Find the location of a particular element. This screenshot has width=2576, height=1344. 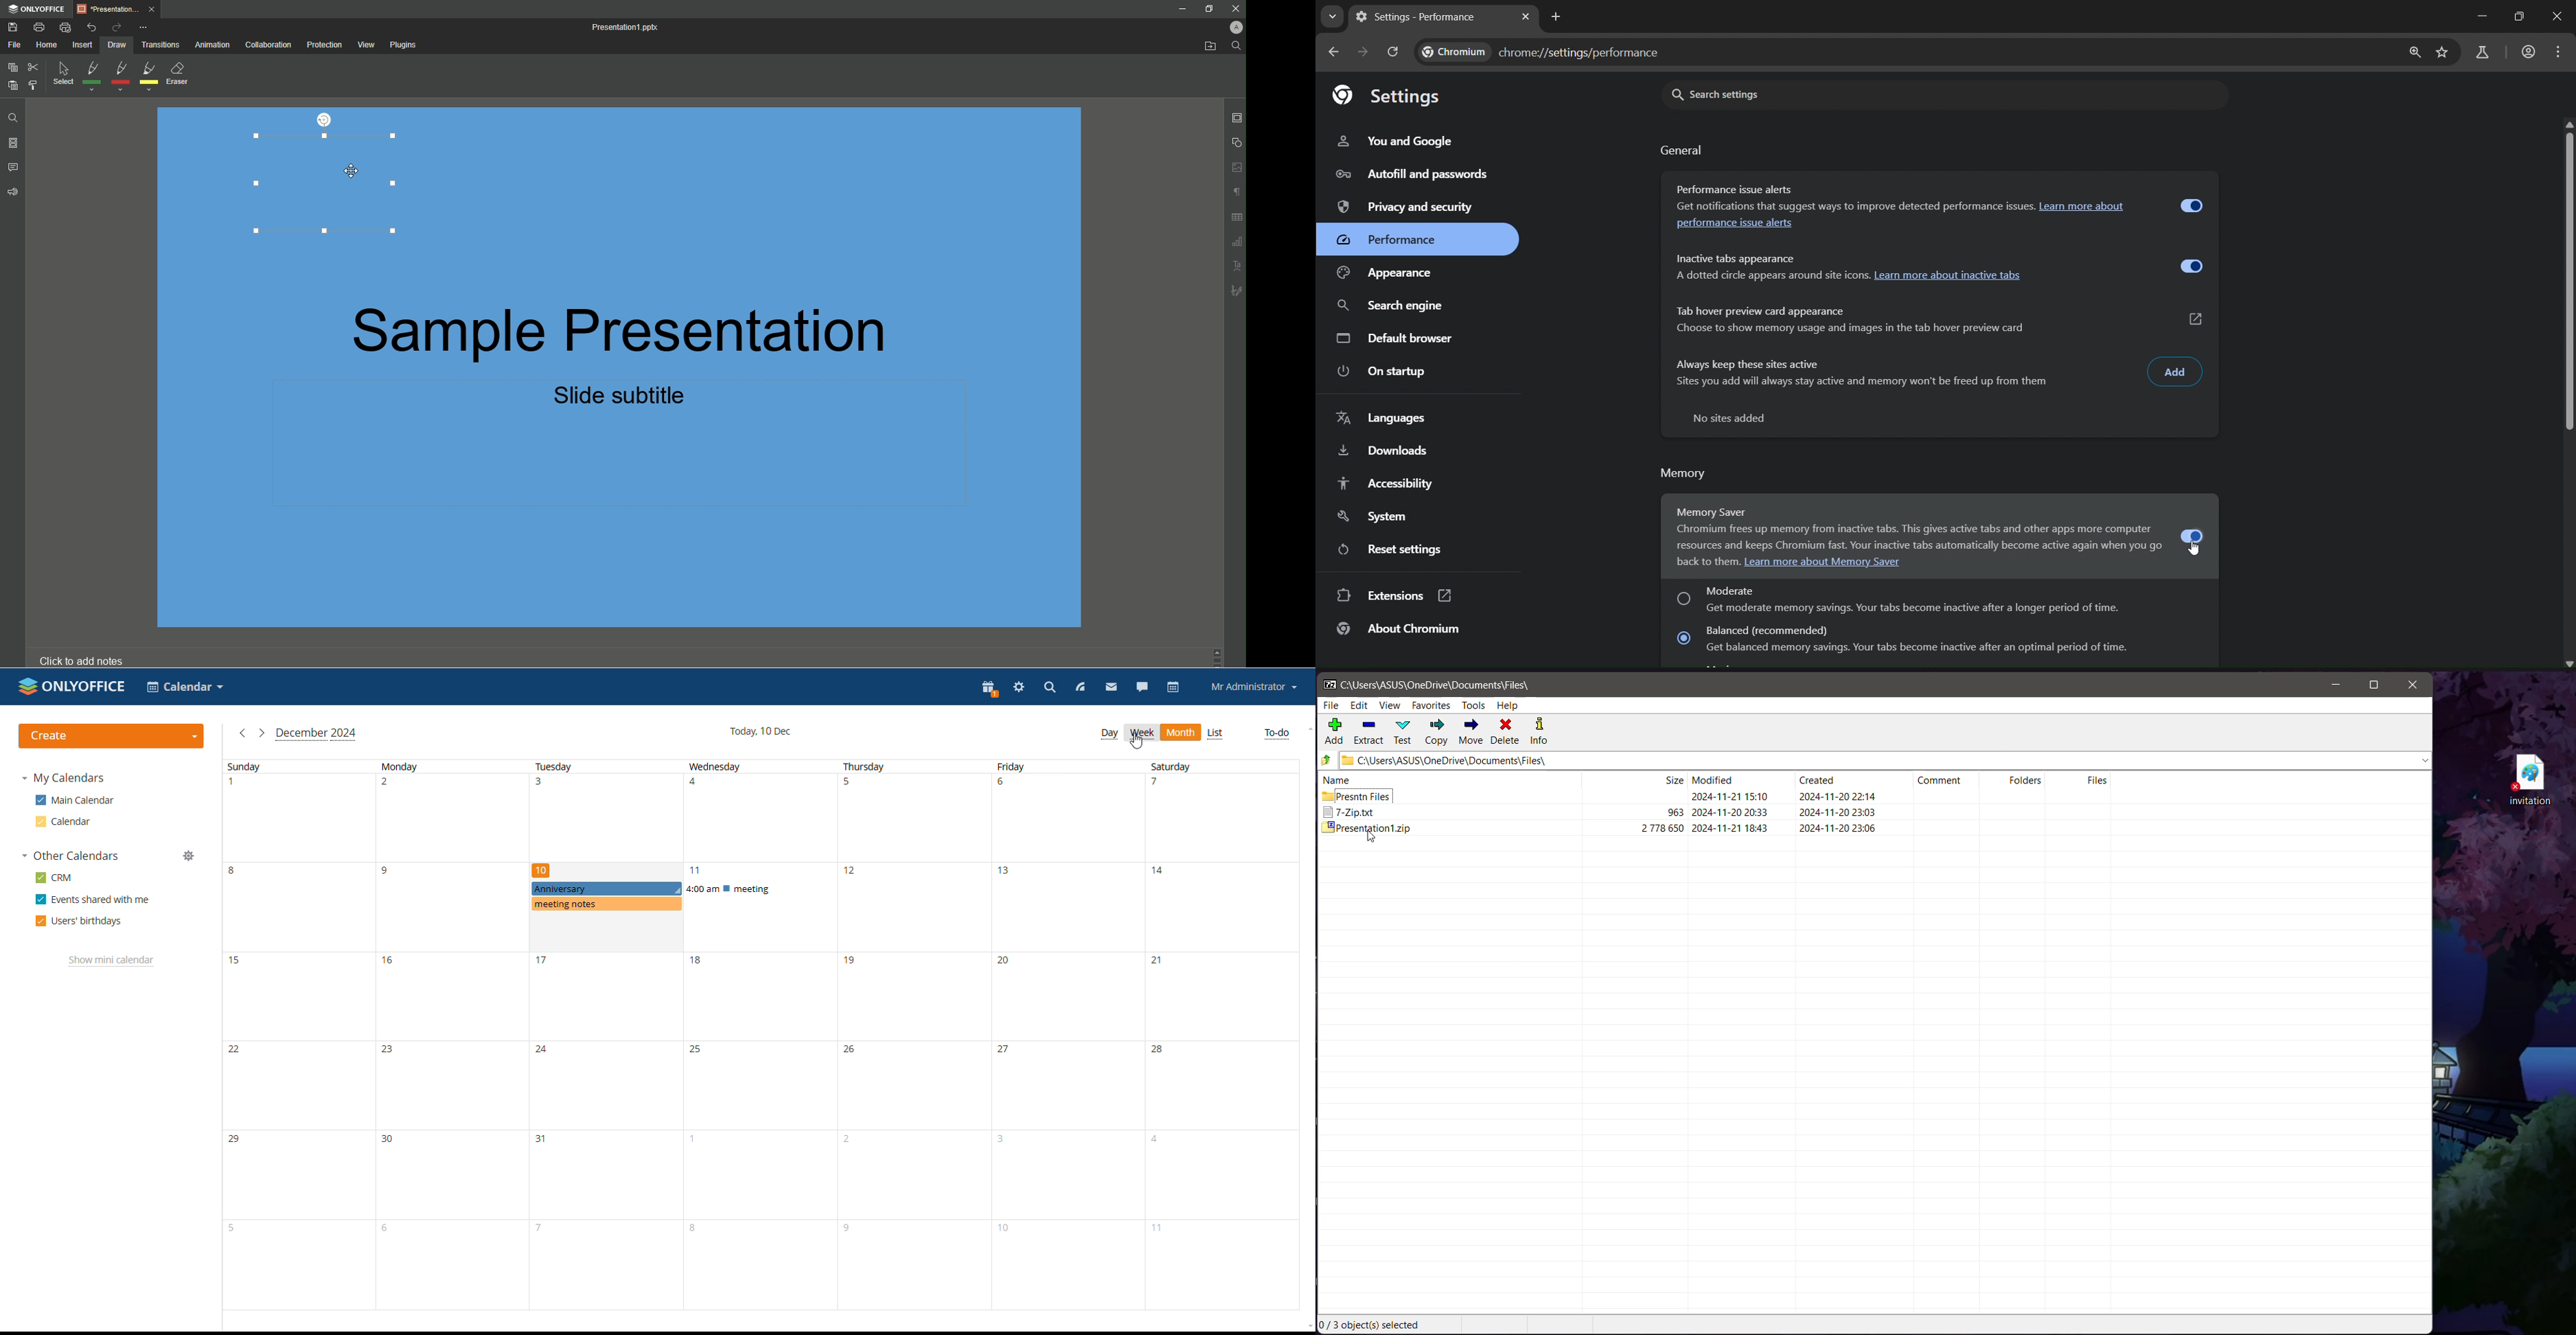

Slide Settings is located at coordinates (1236, 118).